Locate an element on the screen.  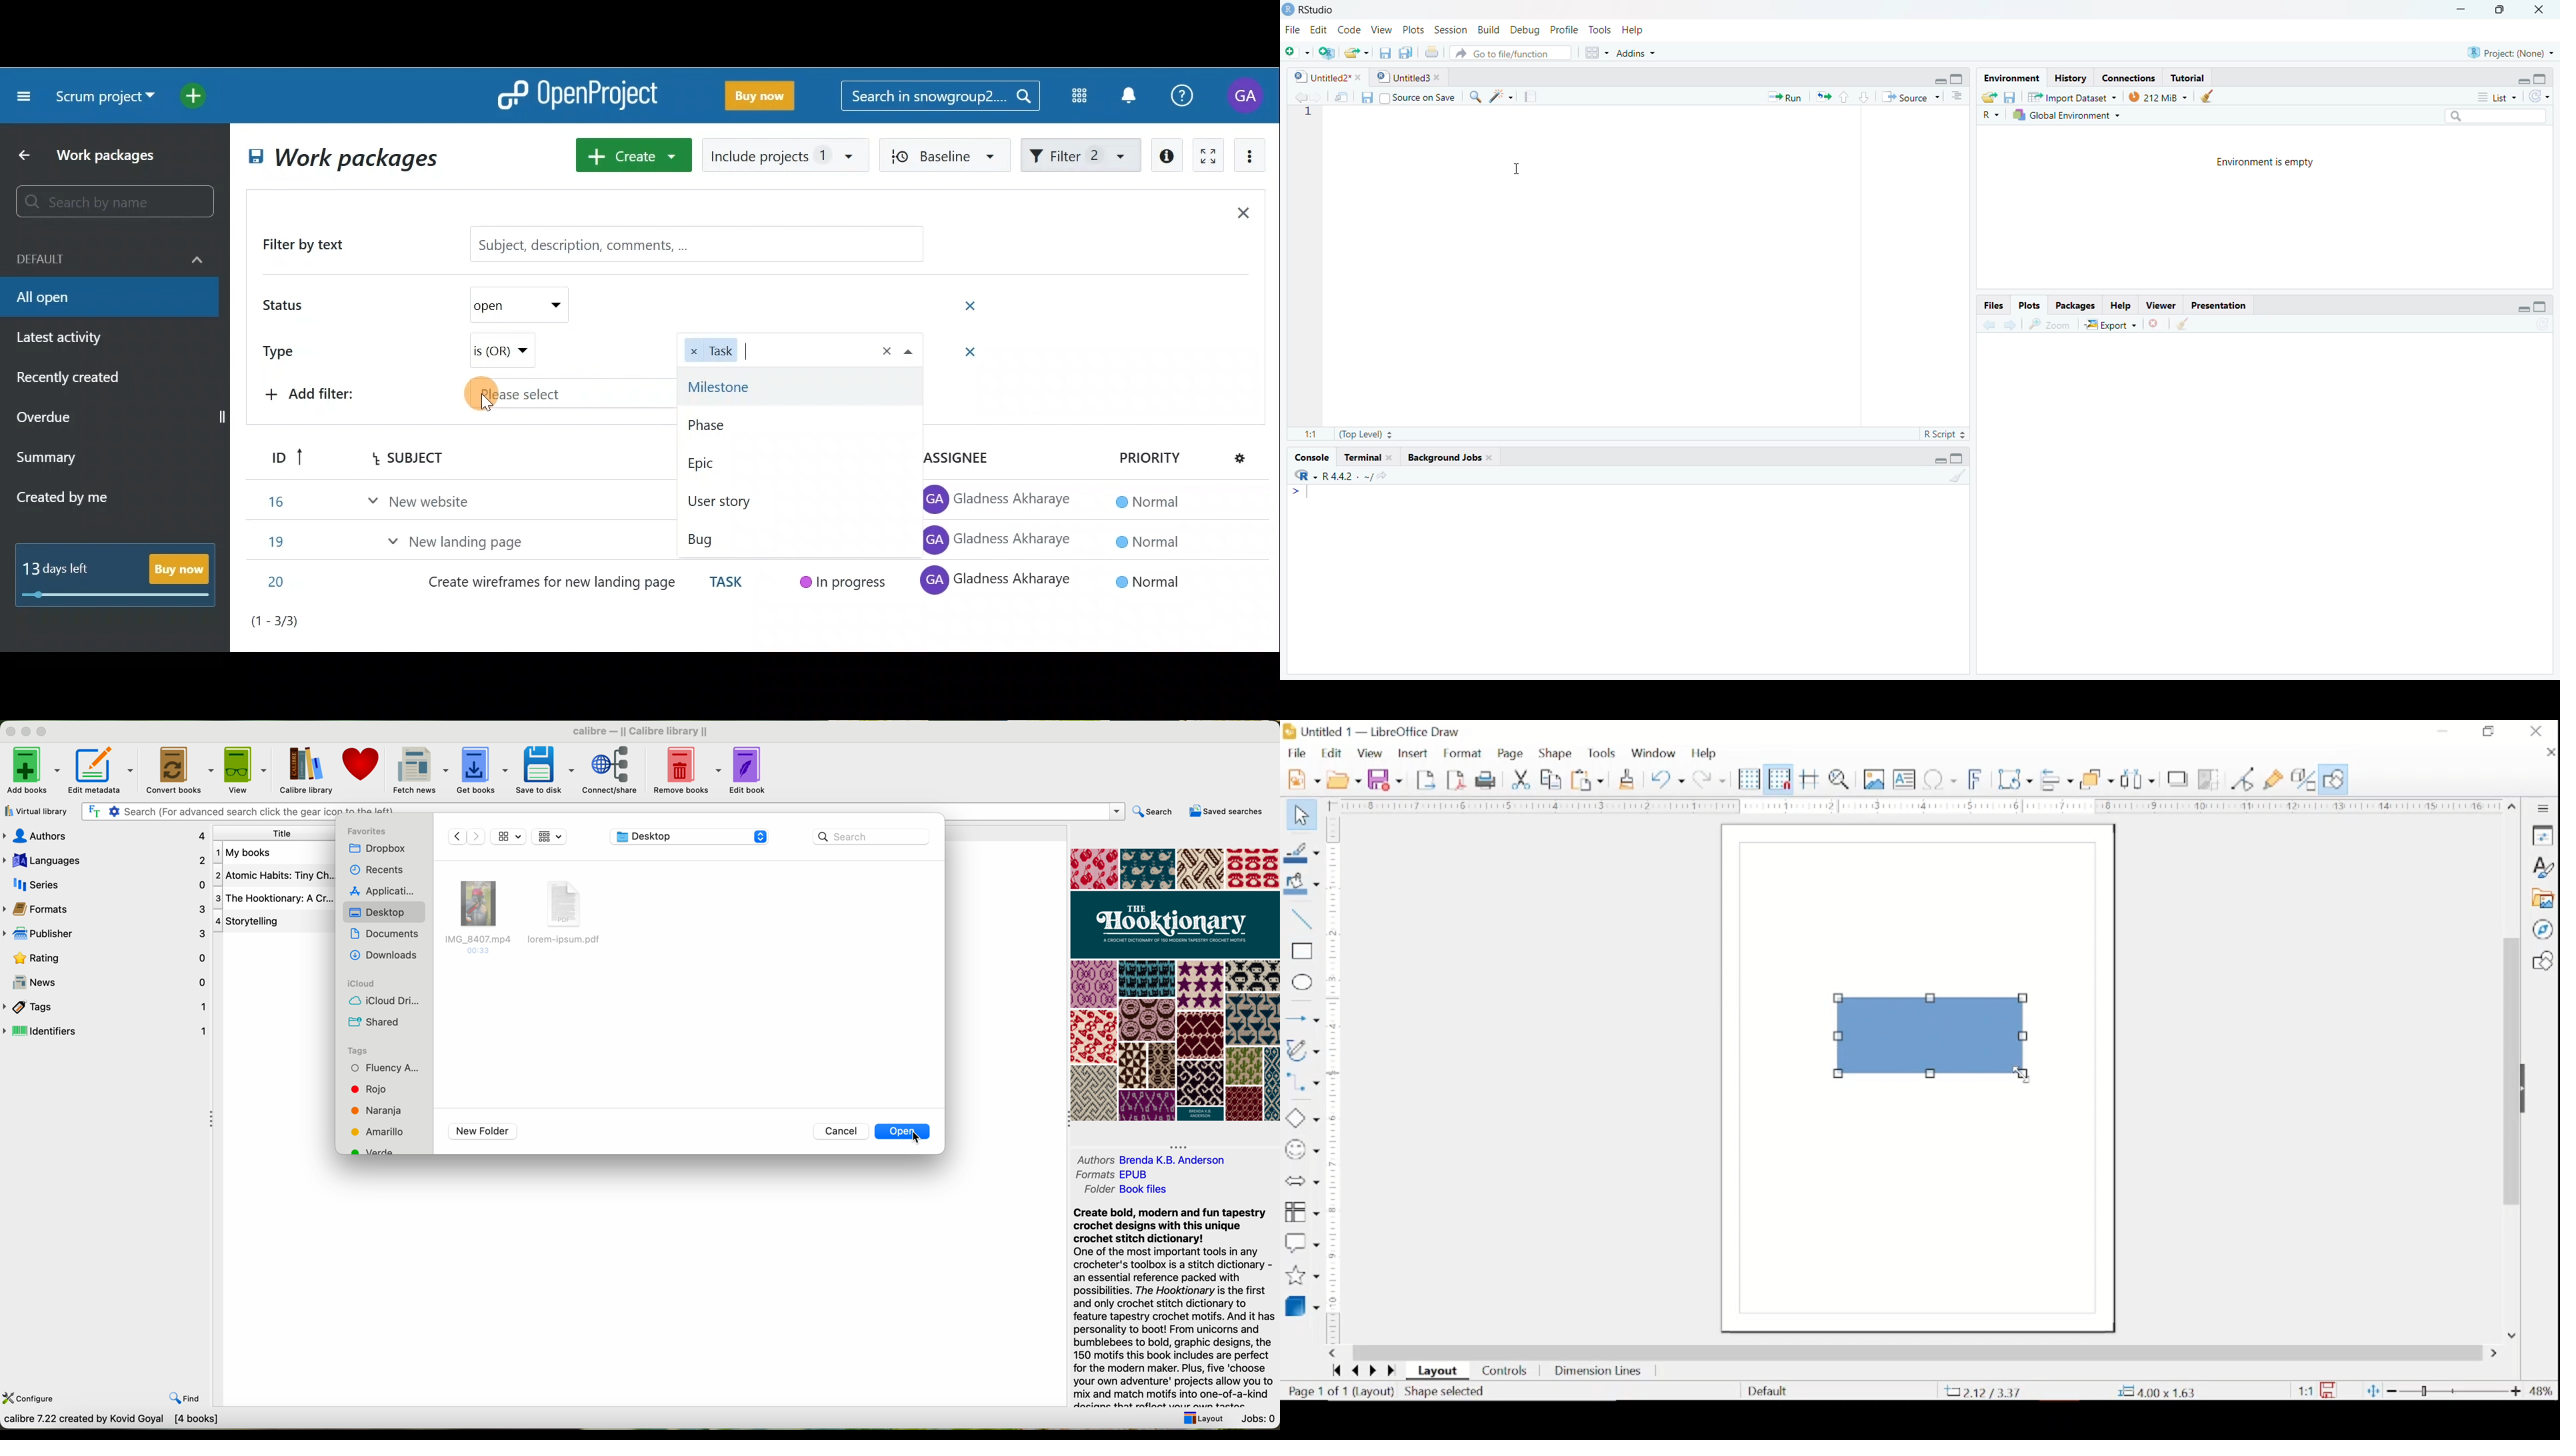
close is located at coordinates (2541, 10).